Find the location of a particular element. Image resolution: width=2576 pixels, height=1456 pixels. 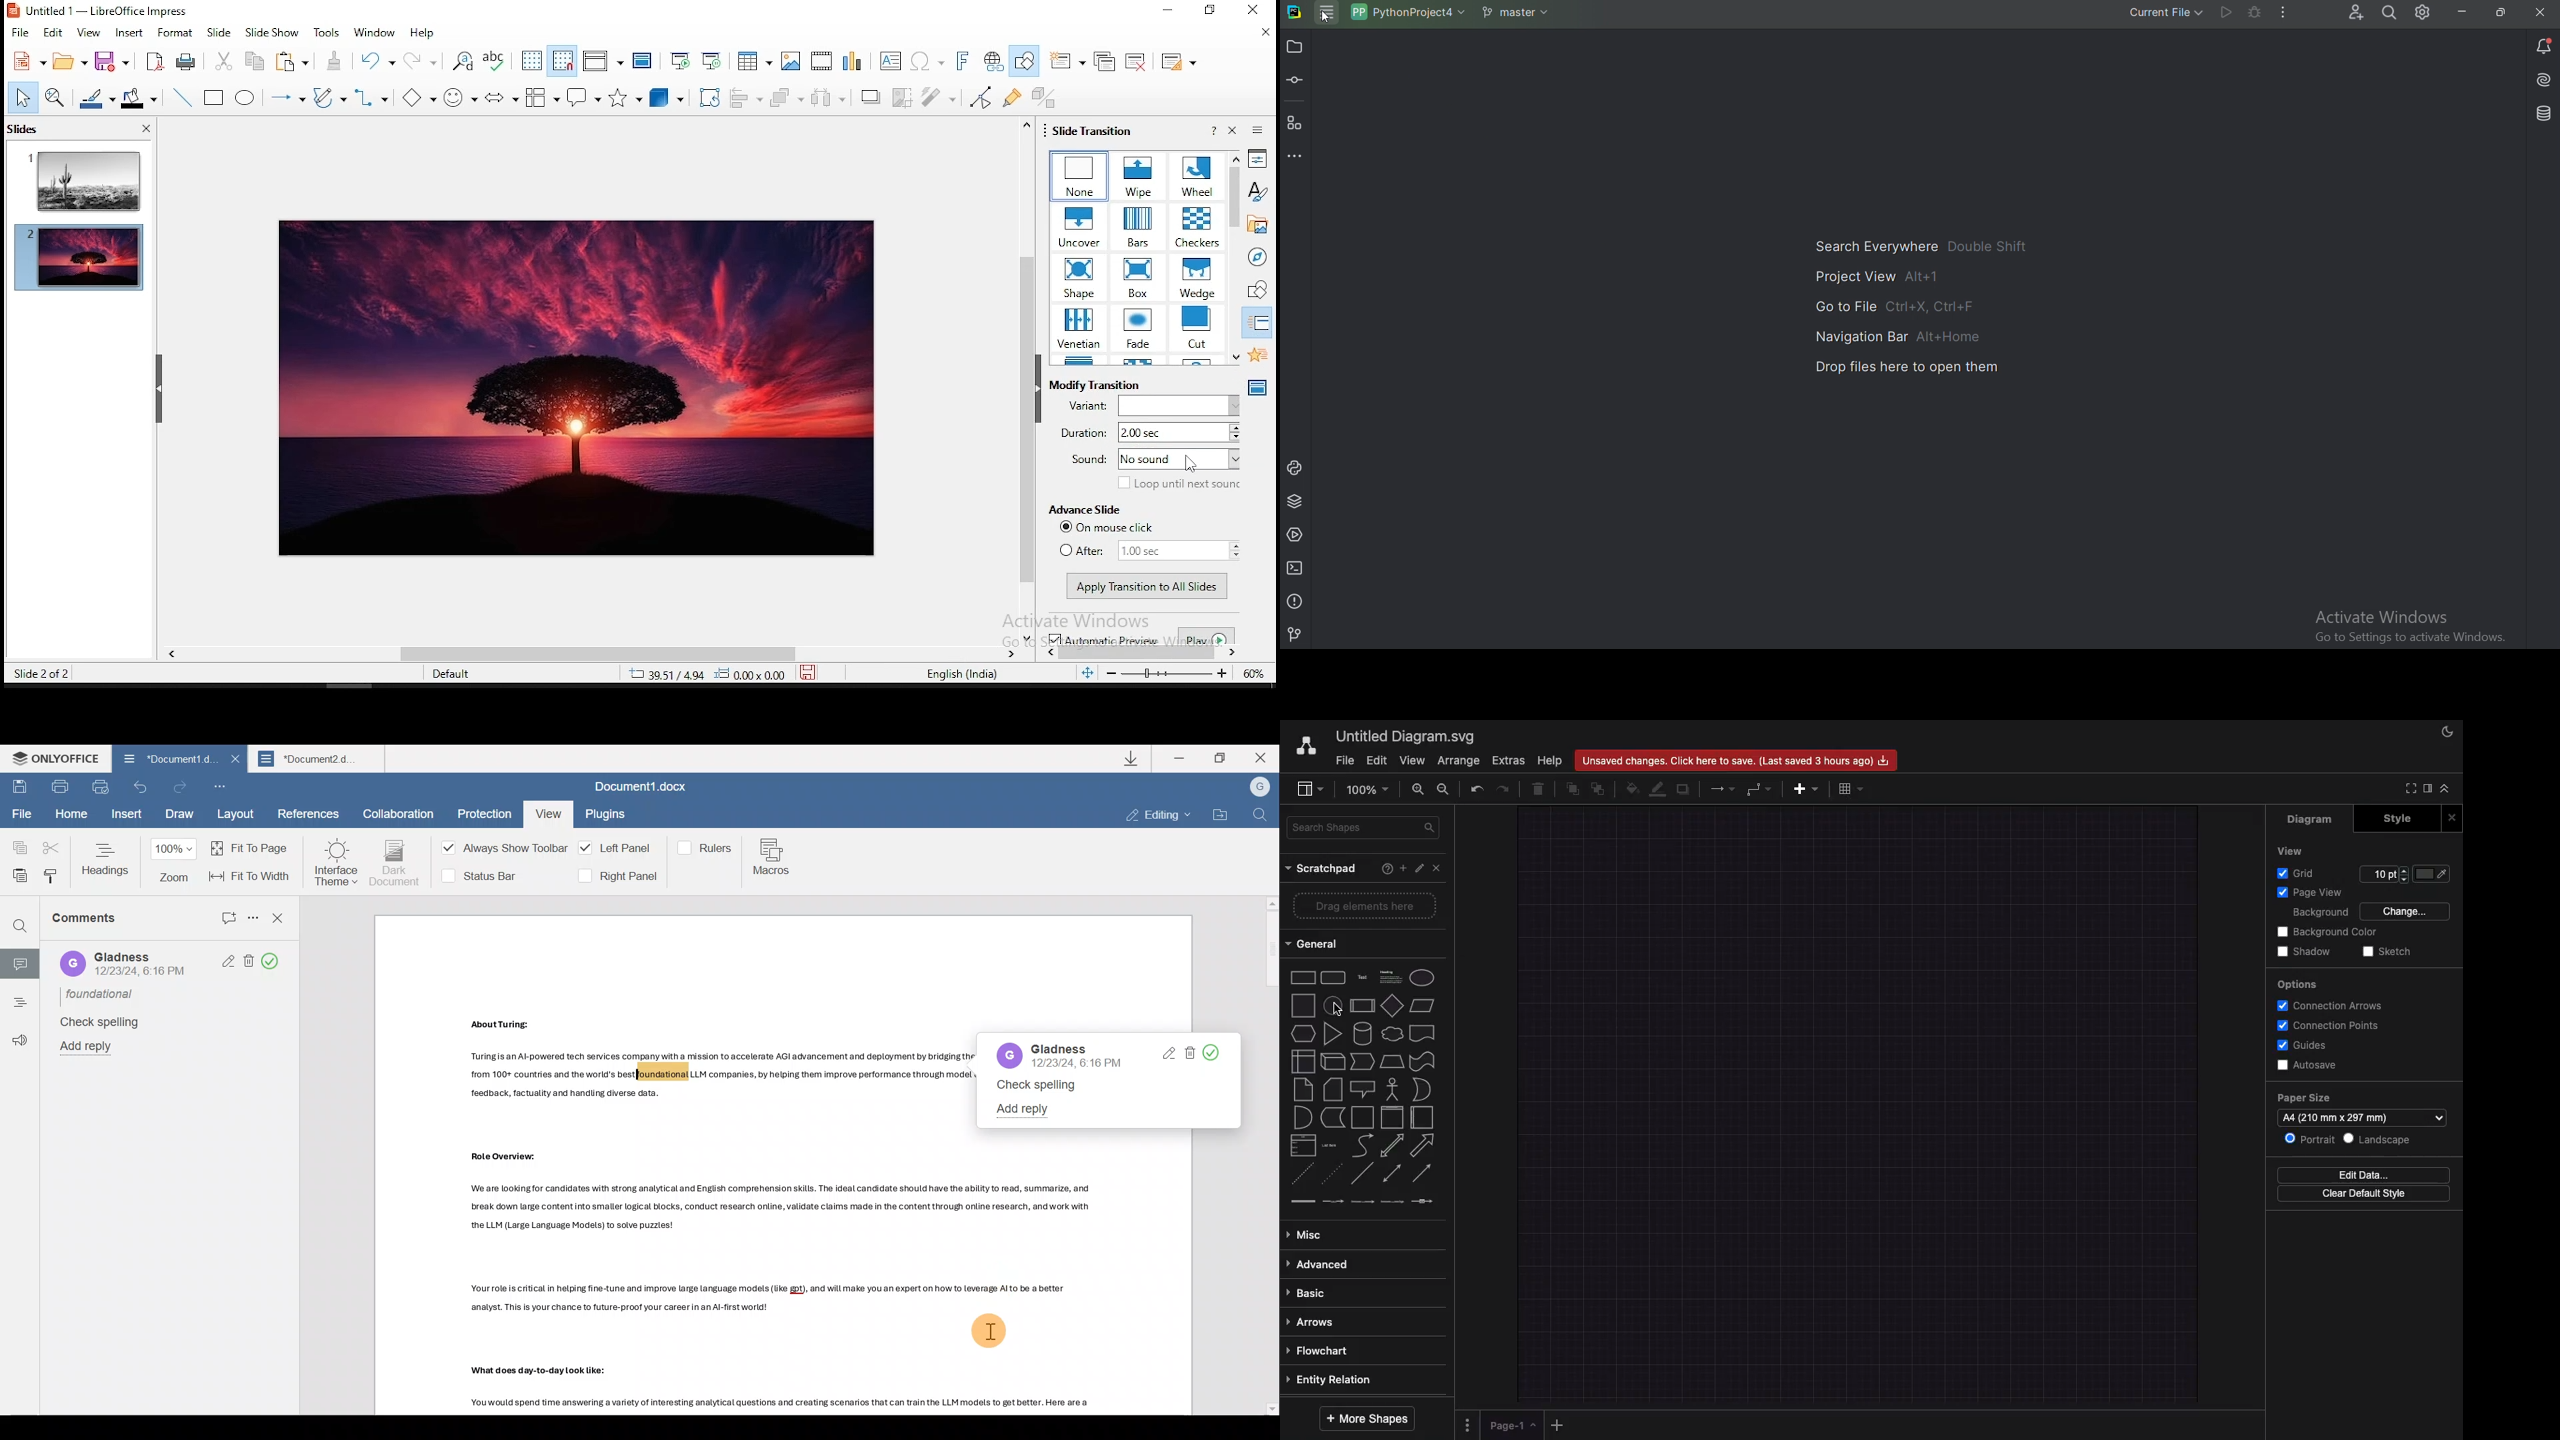

english (india) is located at coordinates (961, 674).